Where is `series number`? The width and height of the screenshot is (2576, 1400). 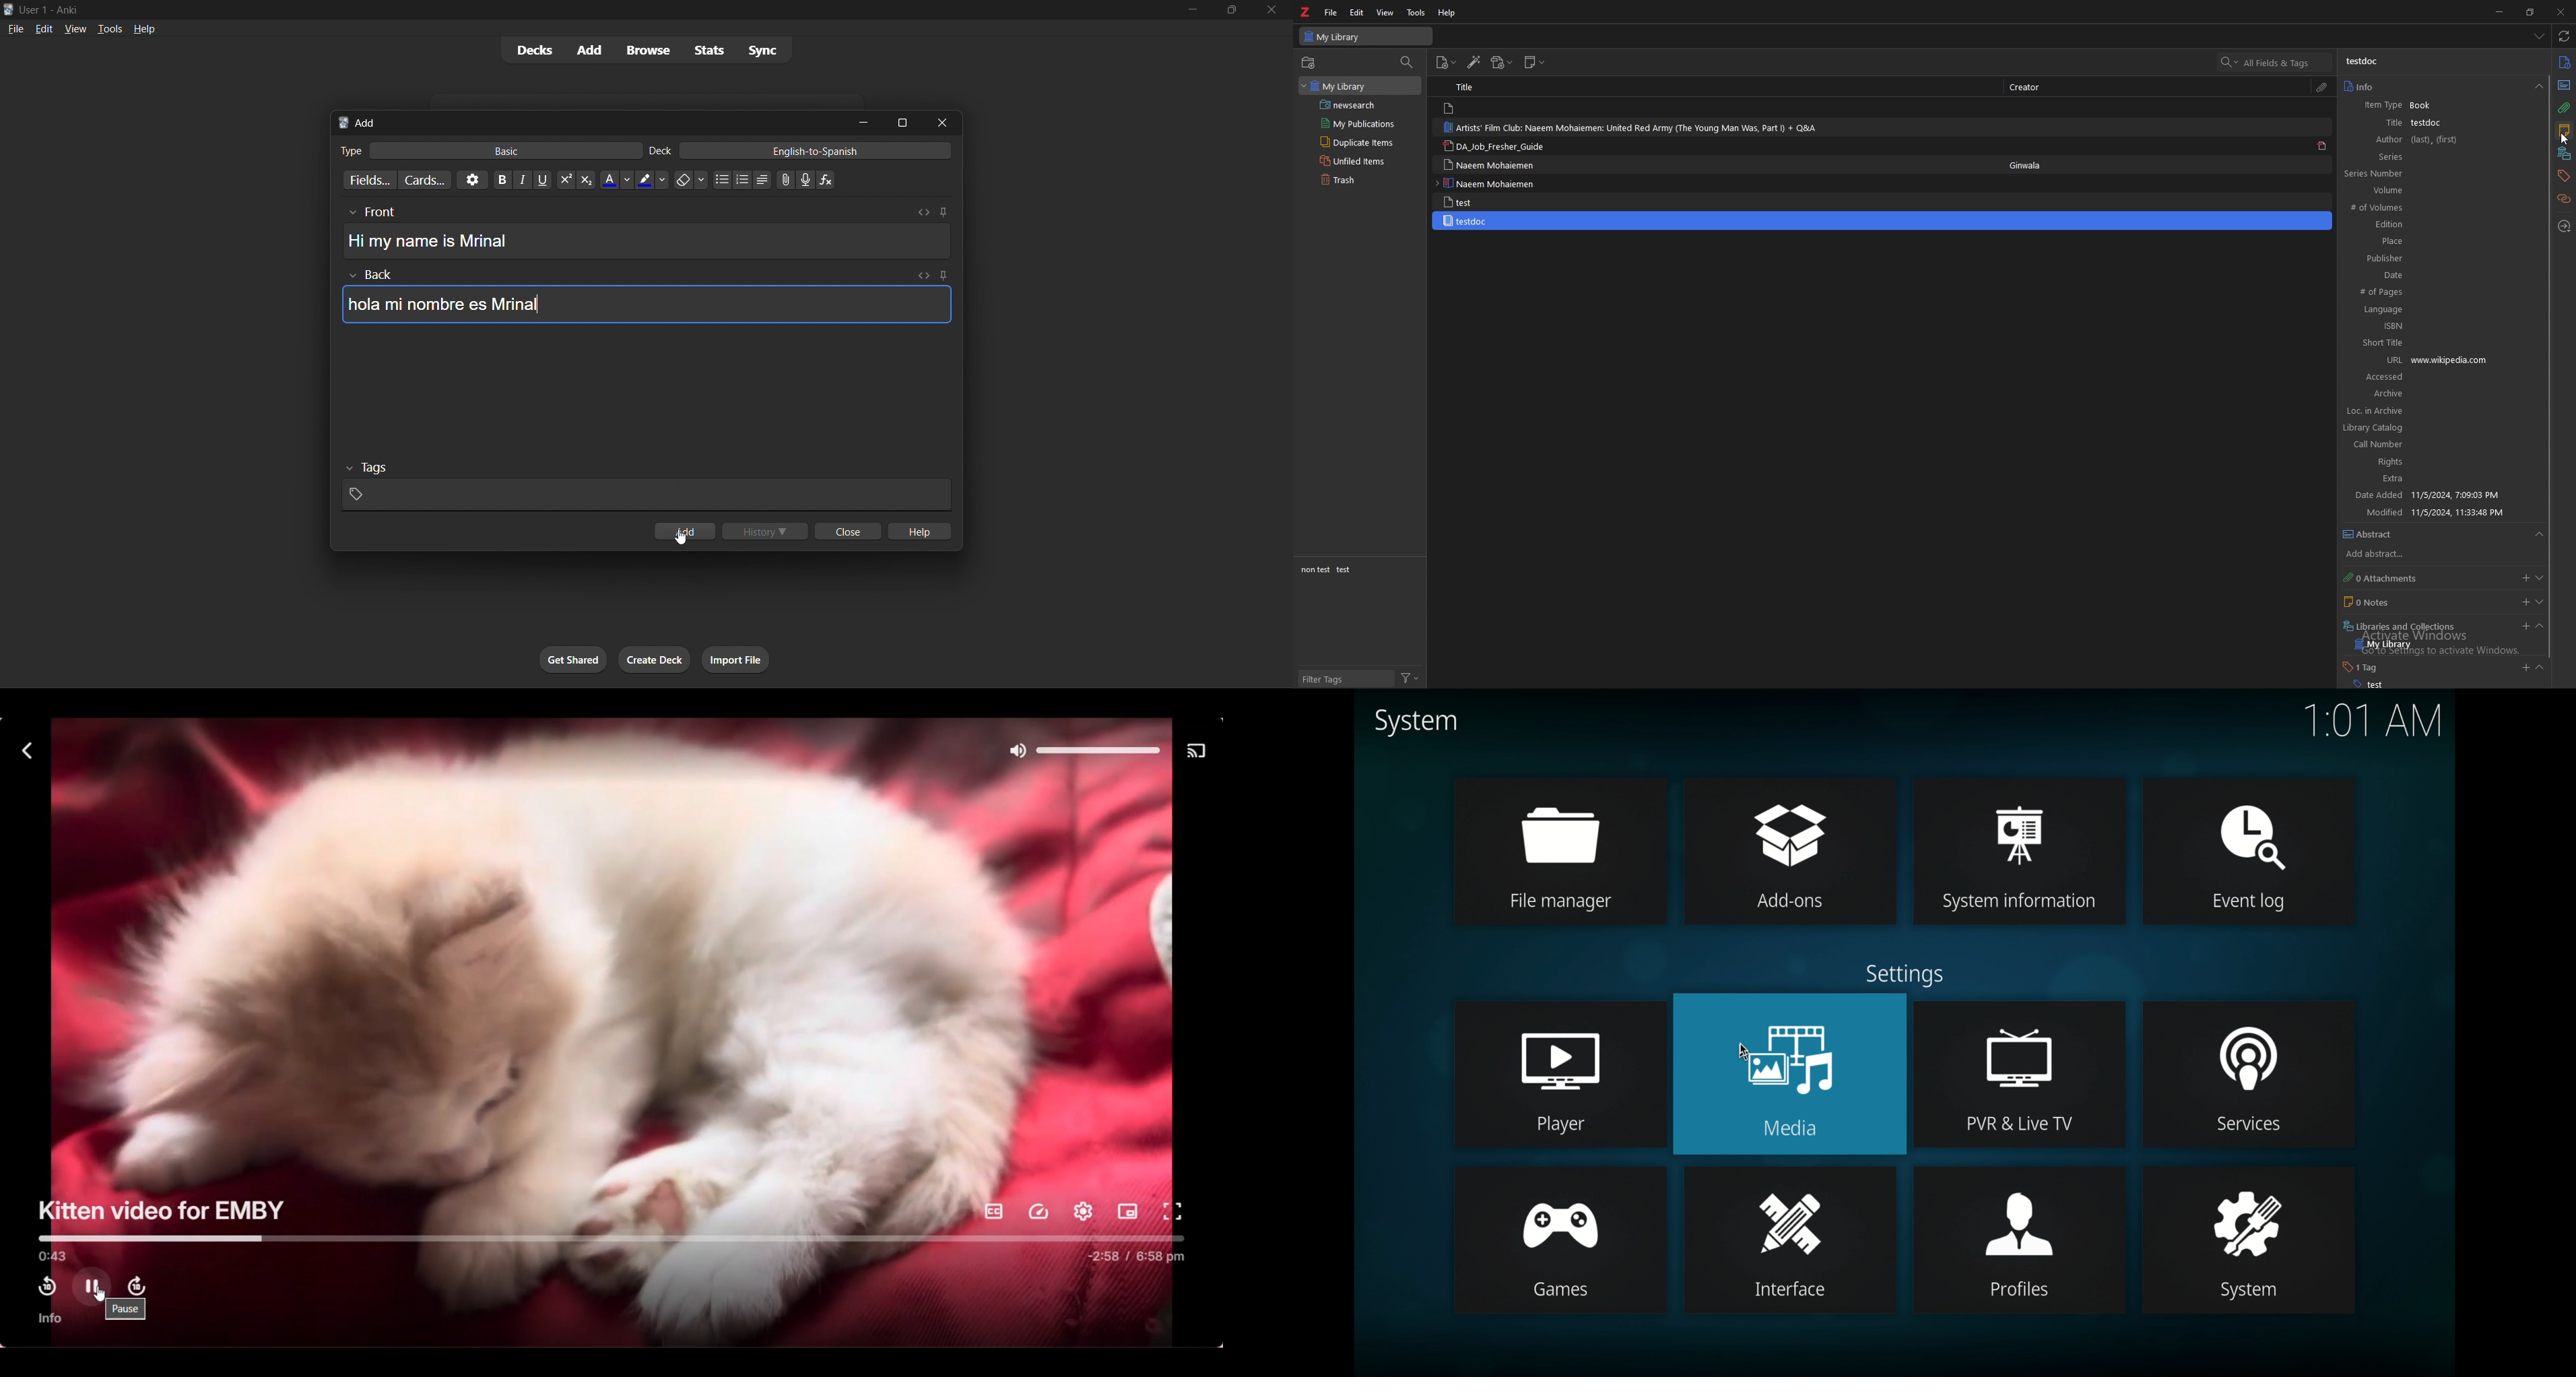 series number is located at coordinates (2419, 174).